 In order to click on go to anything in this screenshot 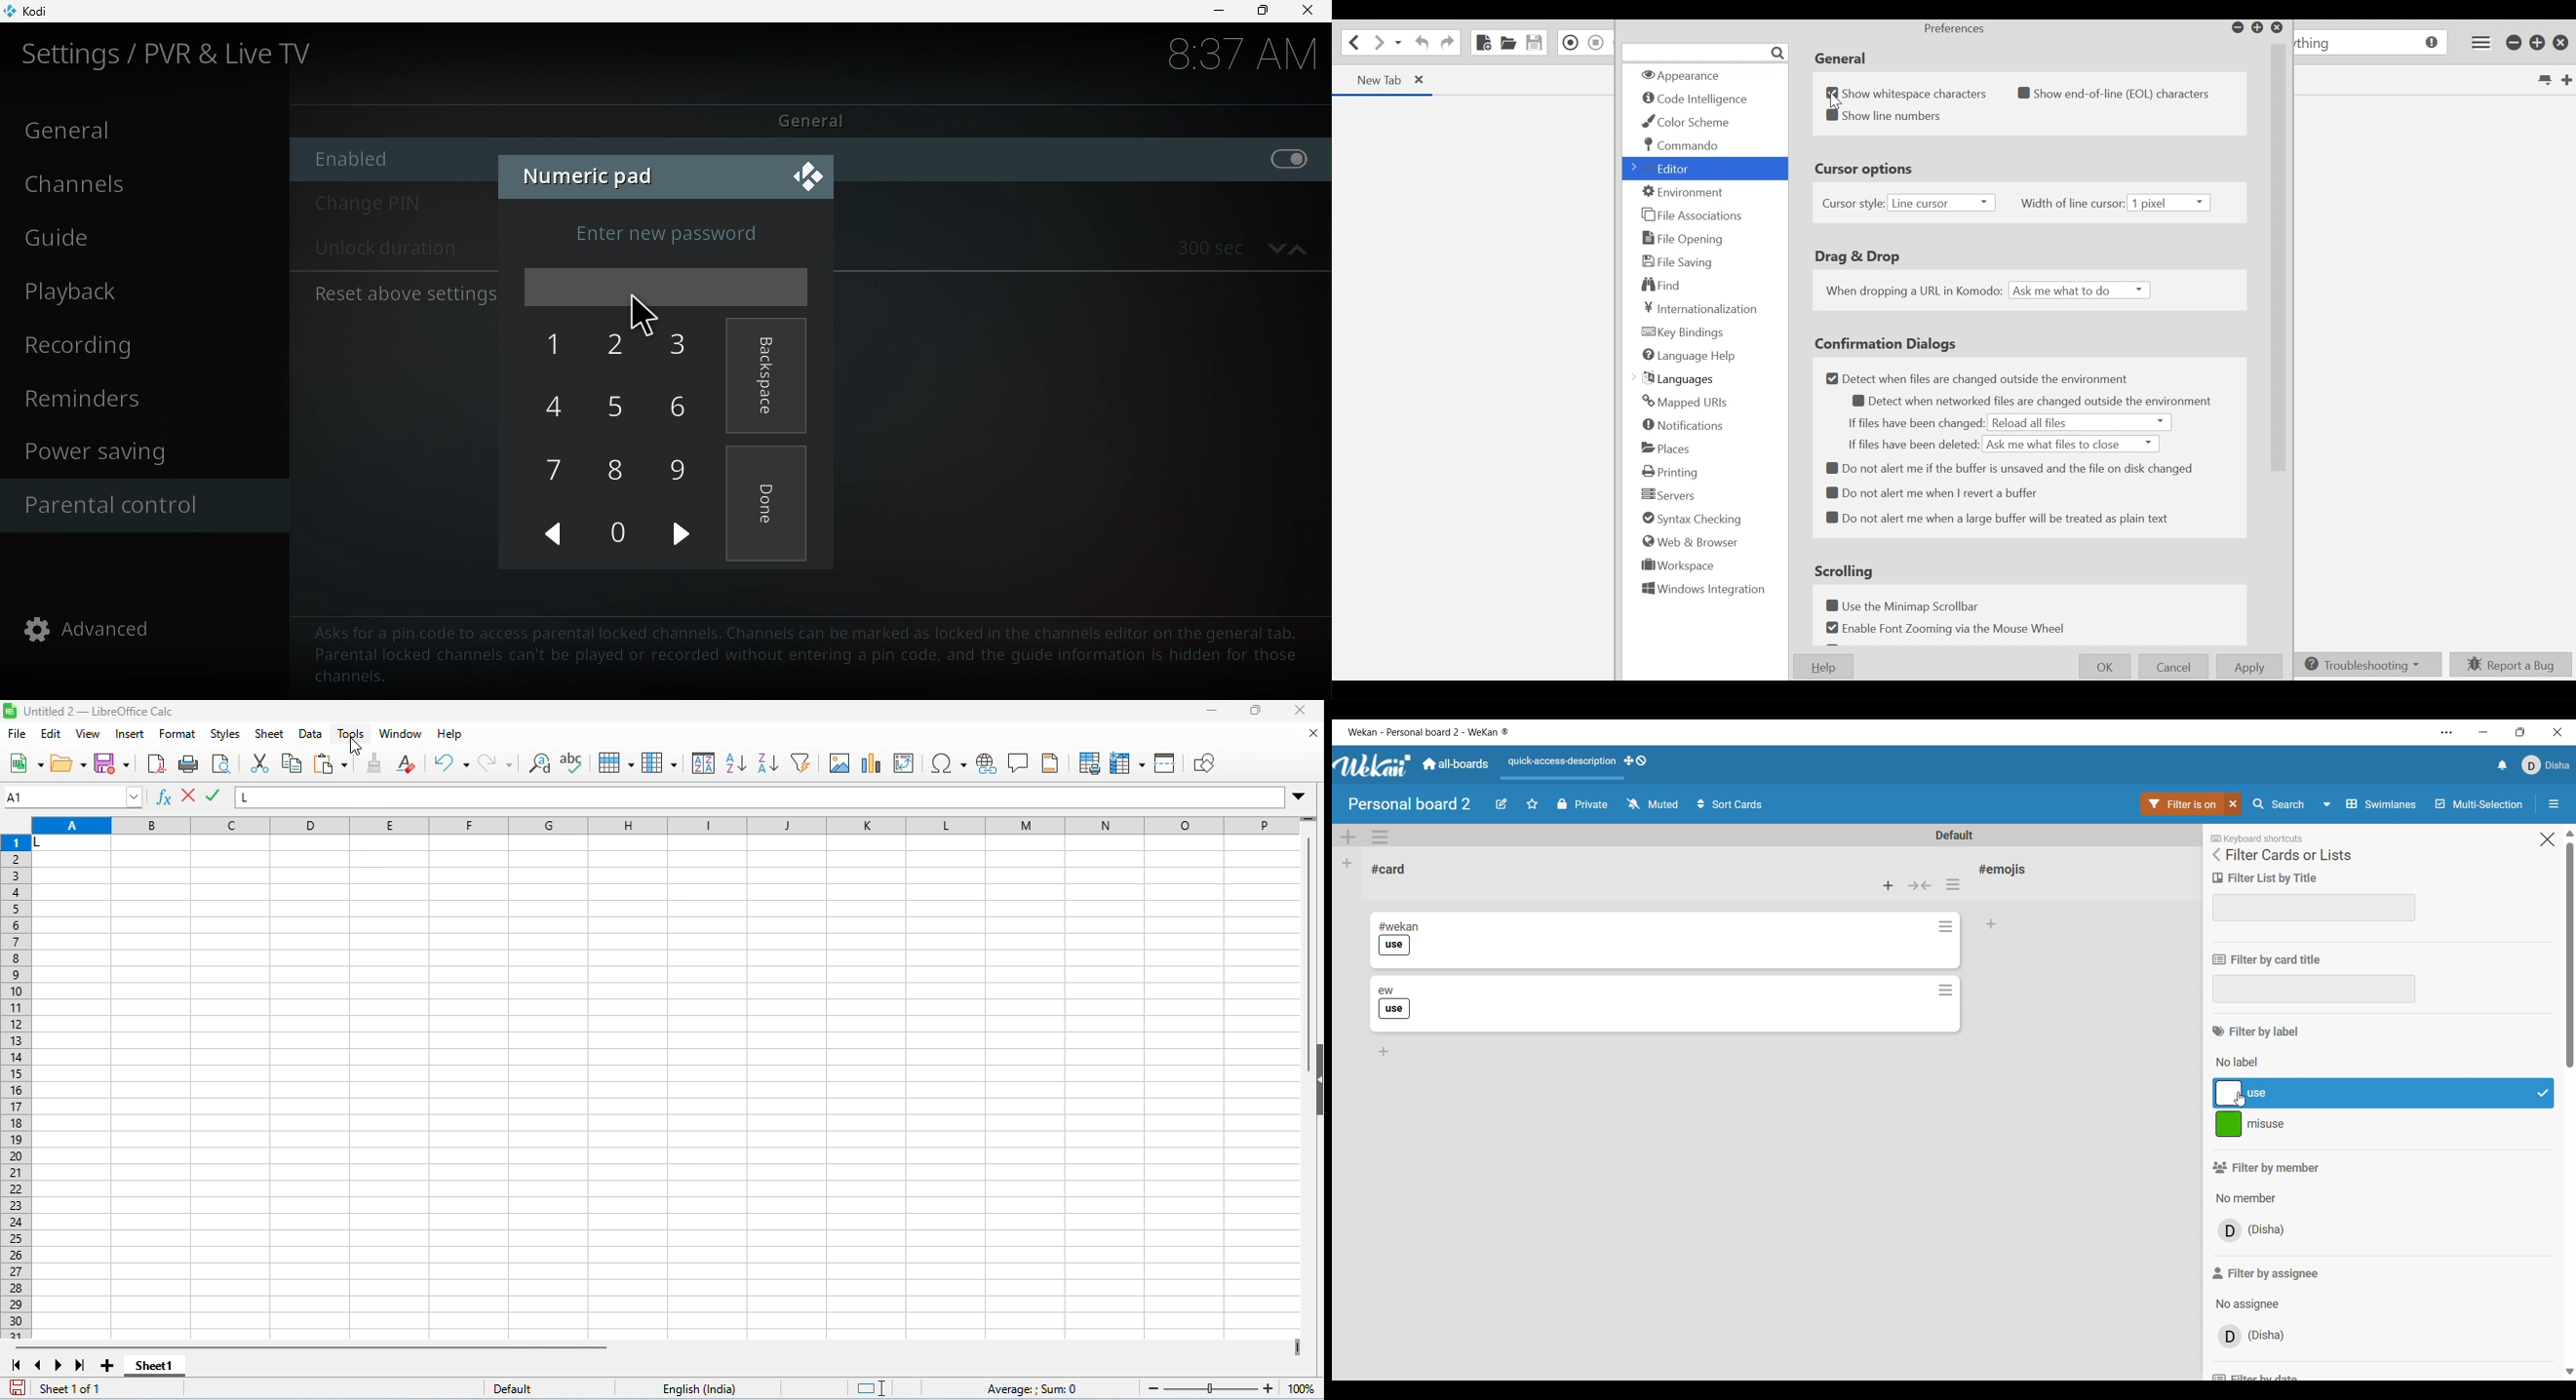, I will do `click(2370, 43)`.